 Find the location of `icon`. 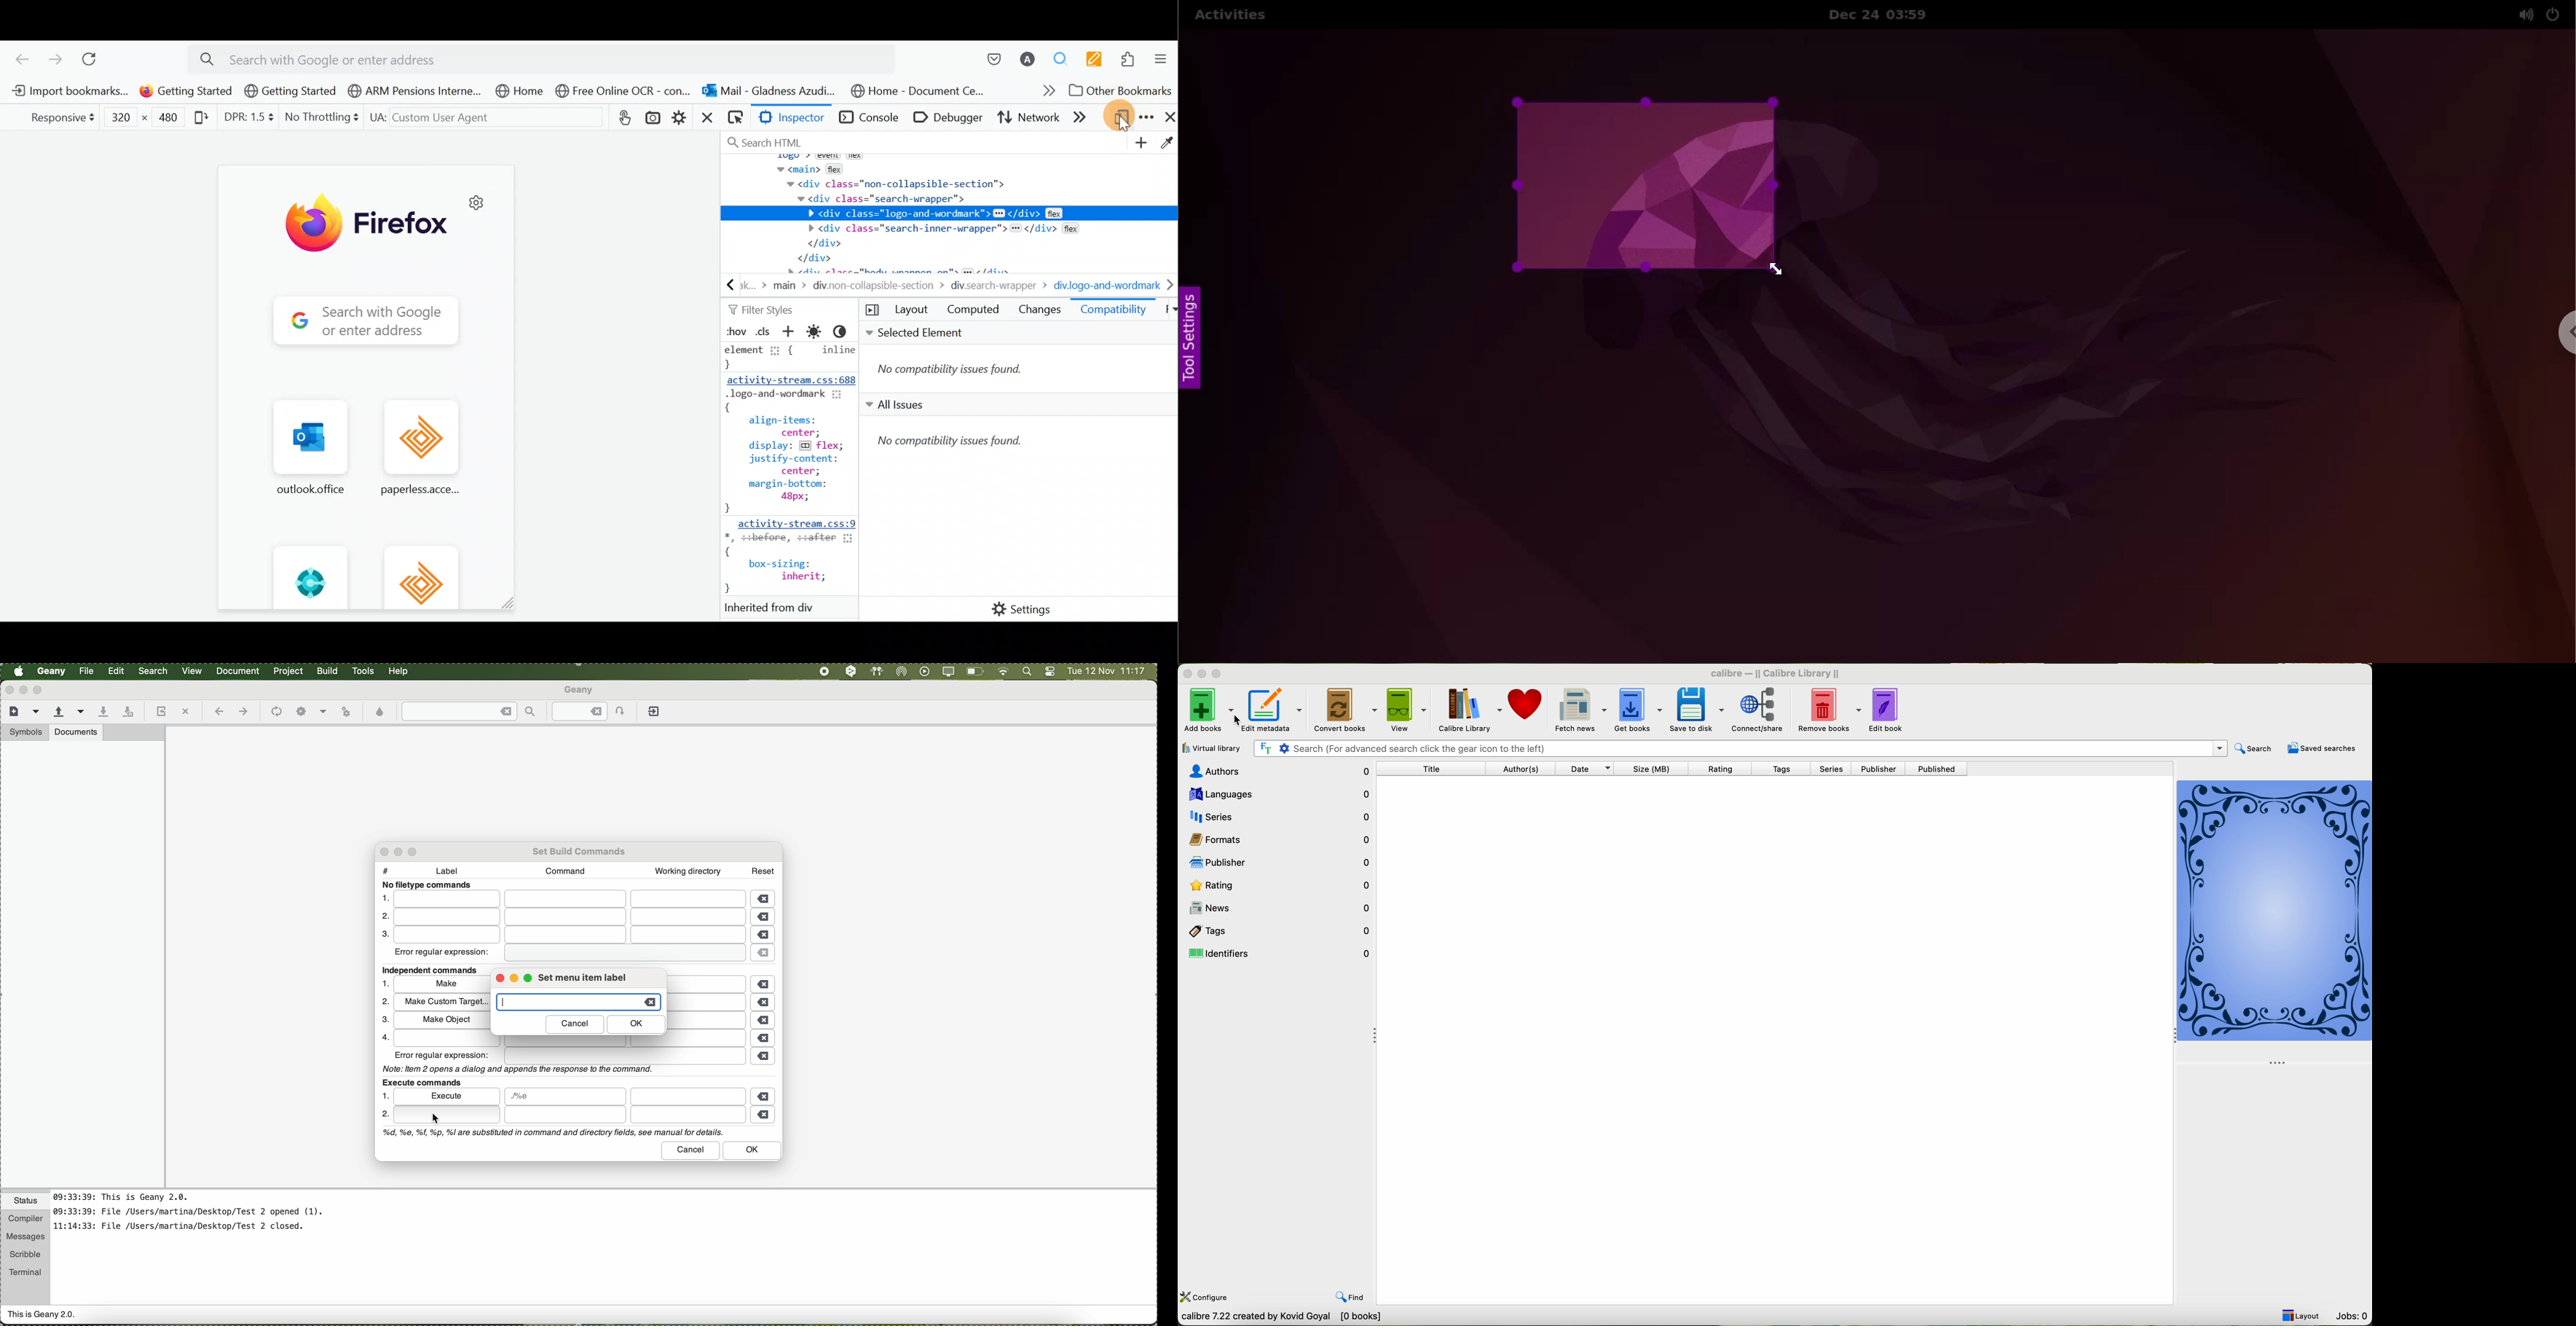

icon is located at coordinates (301, 712).